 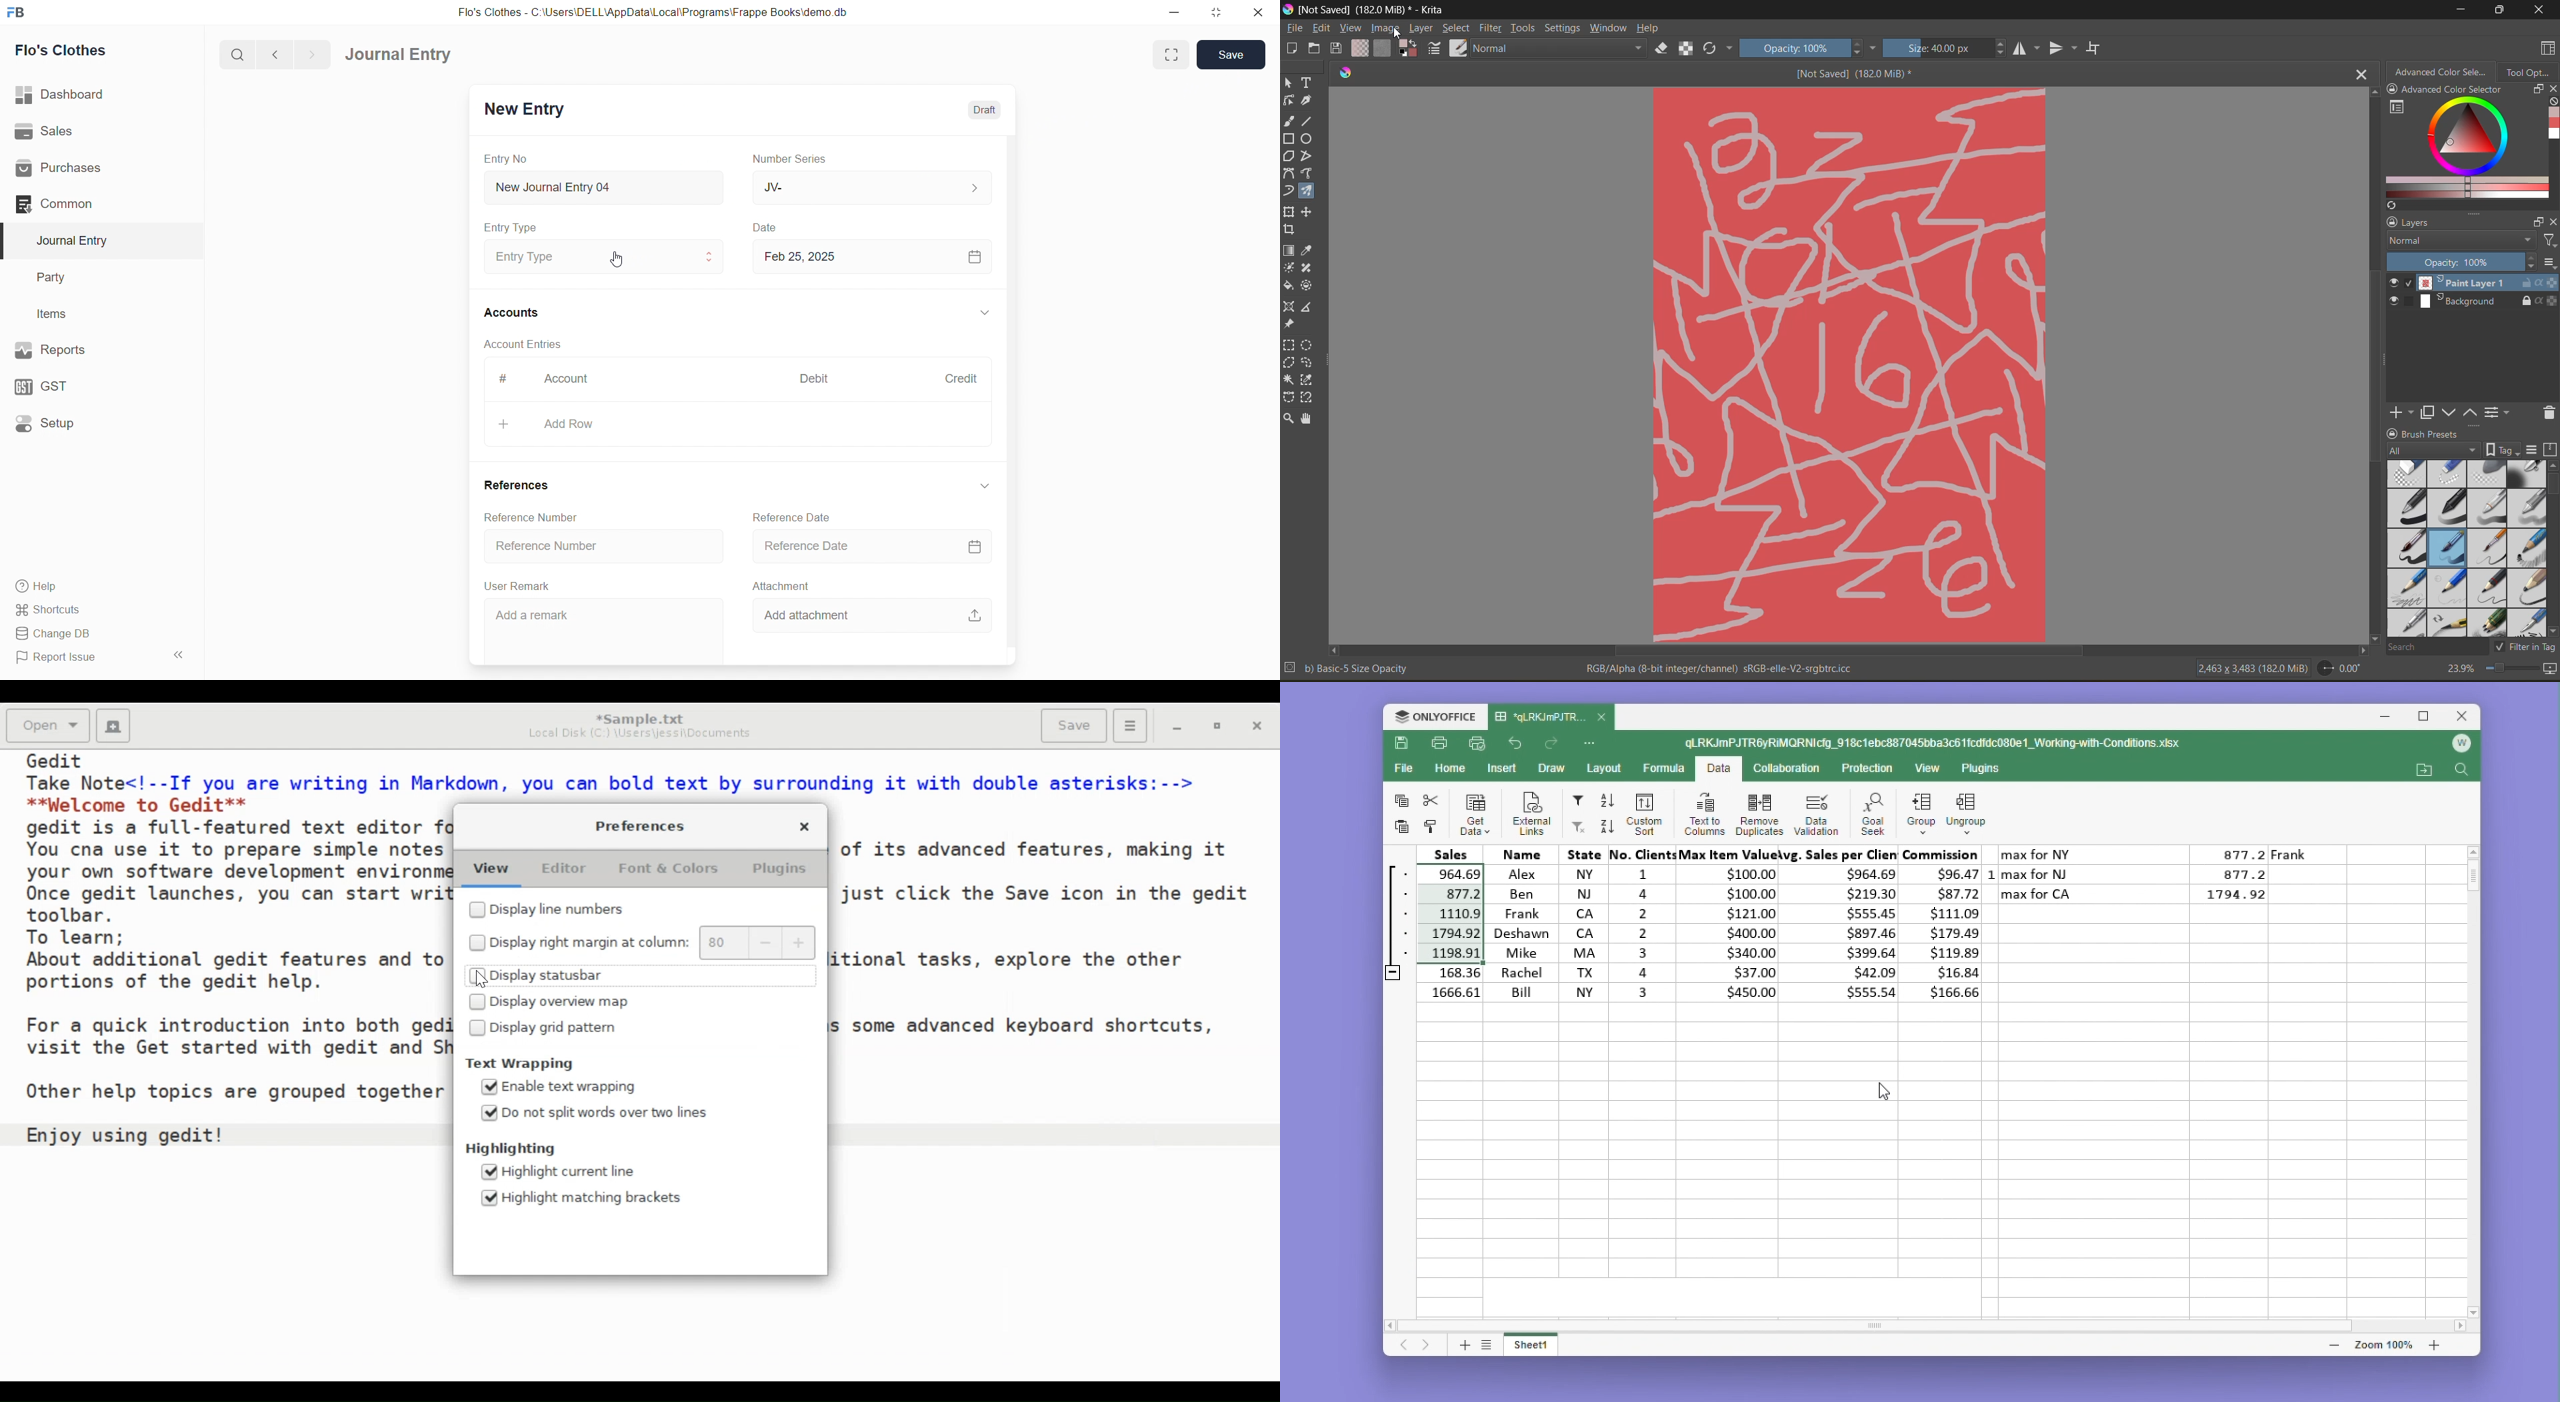 I want to click on Scroll bar, so click(x=1019, y=381).